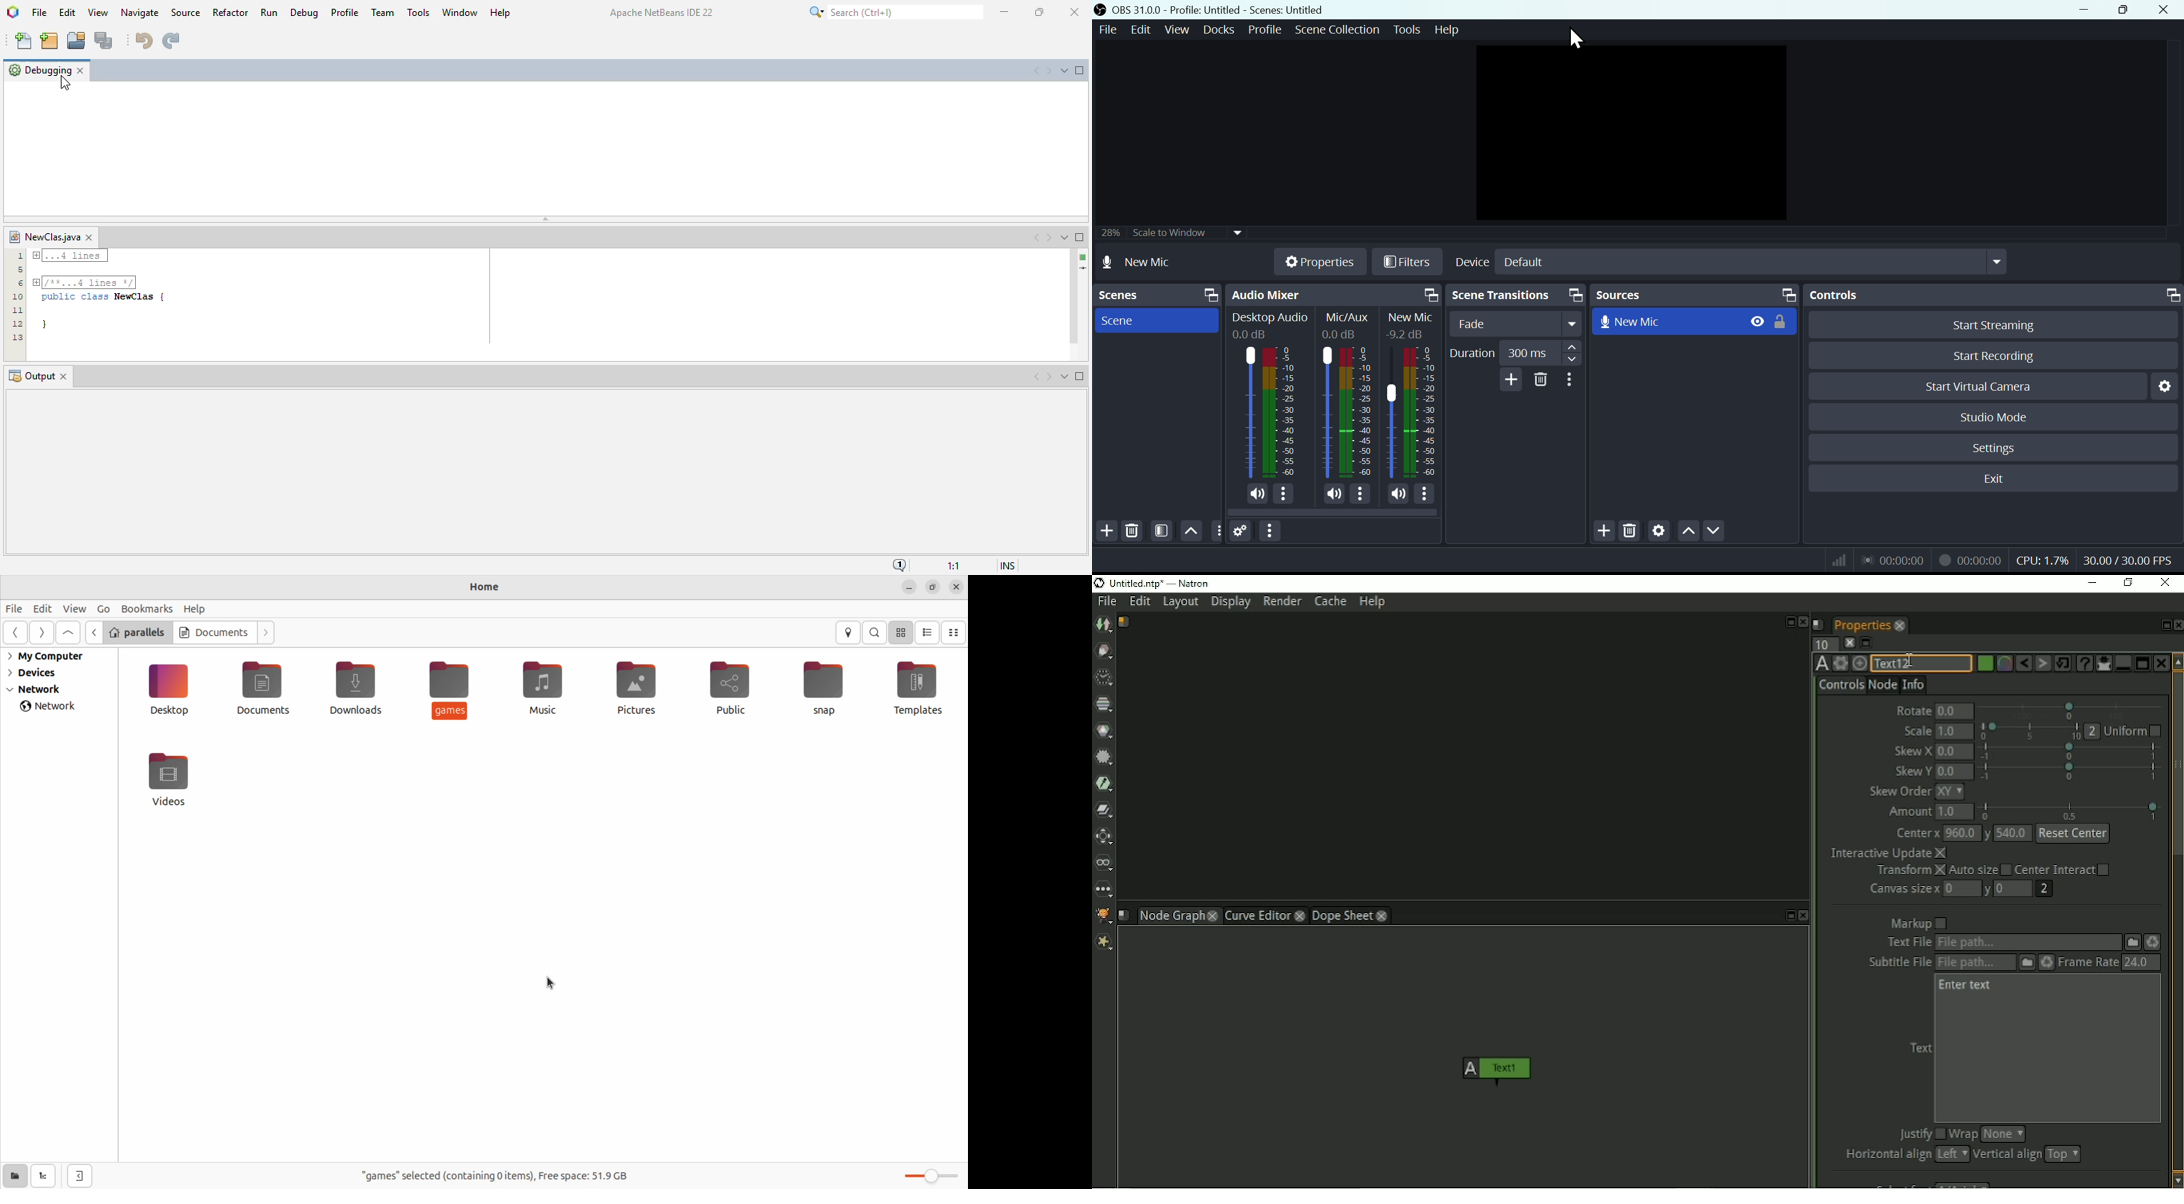  I want to click on More options, so click(1360, 496).